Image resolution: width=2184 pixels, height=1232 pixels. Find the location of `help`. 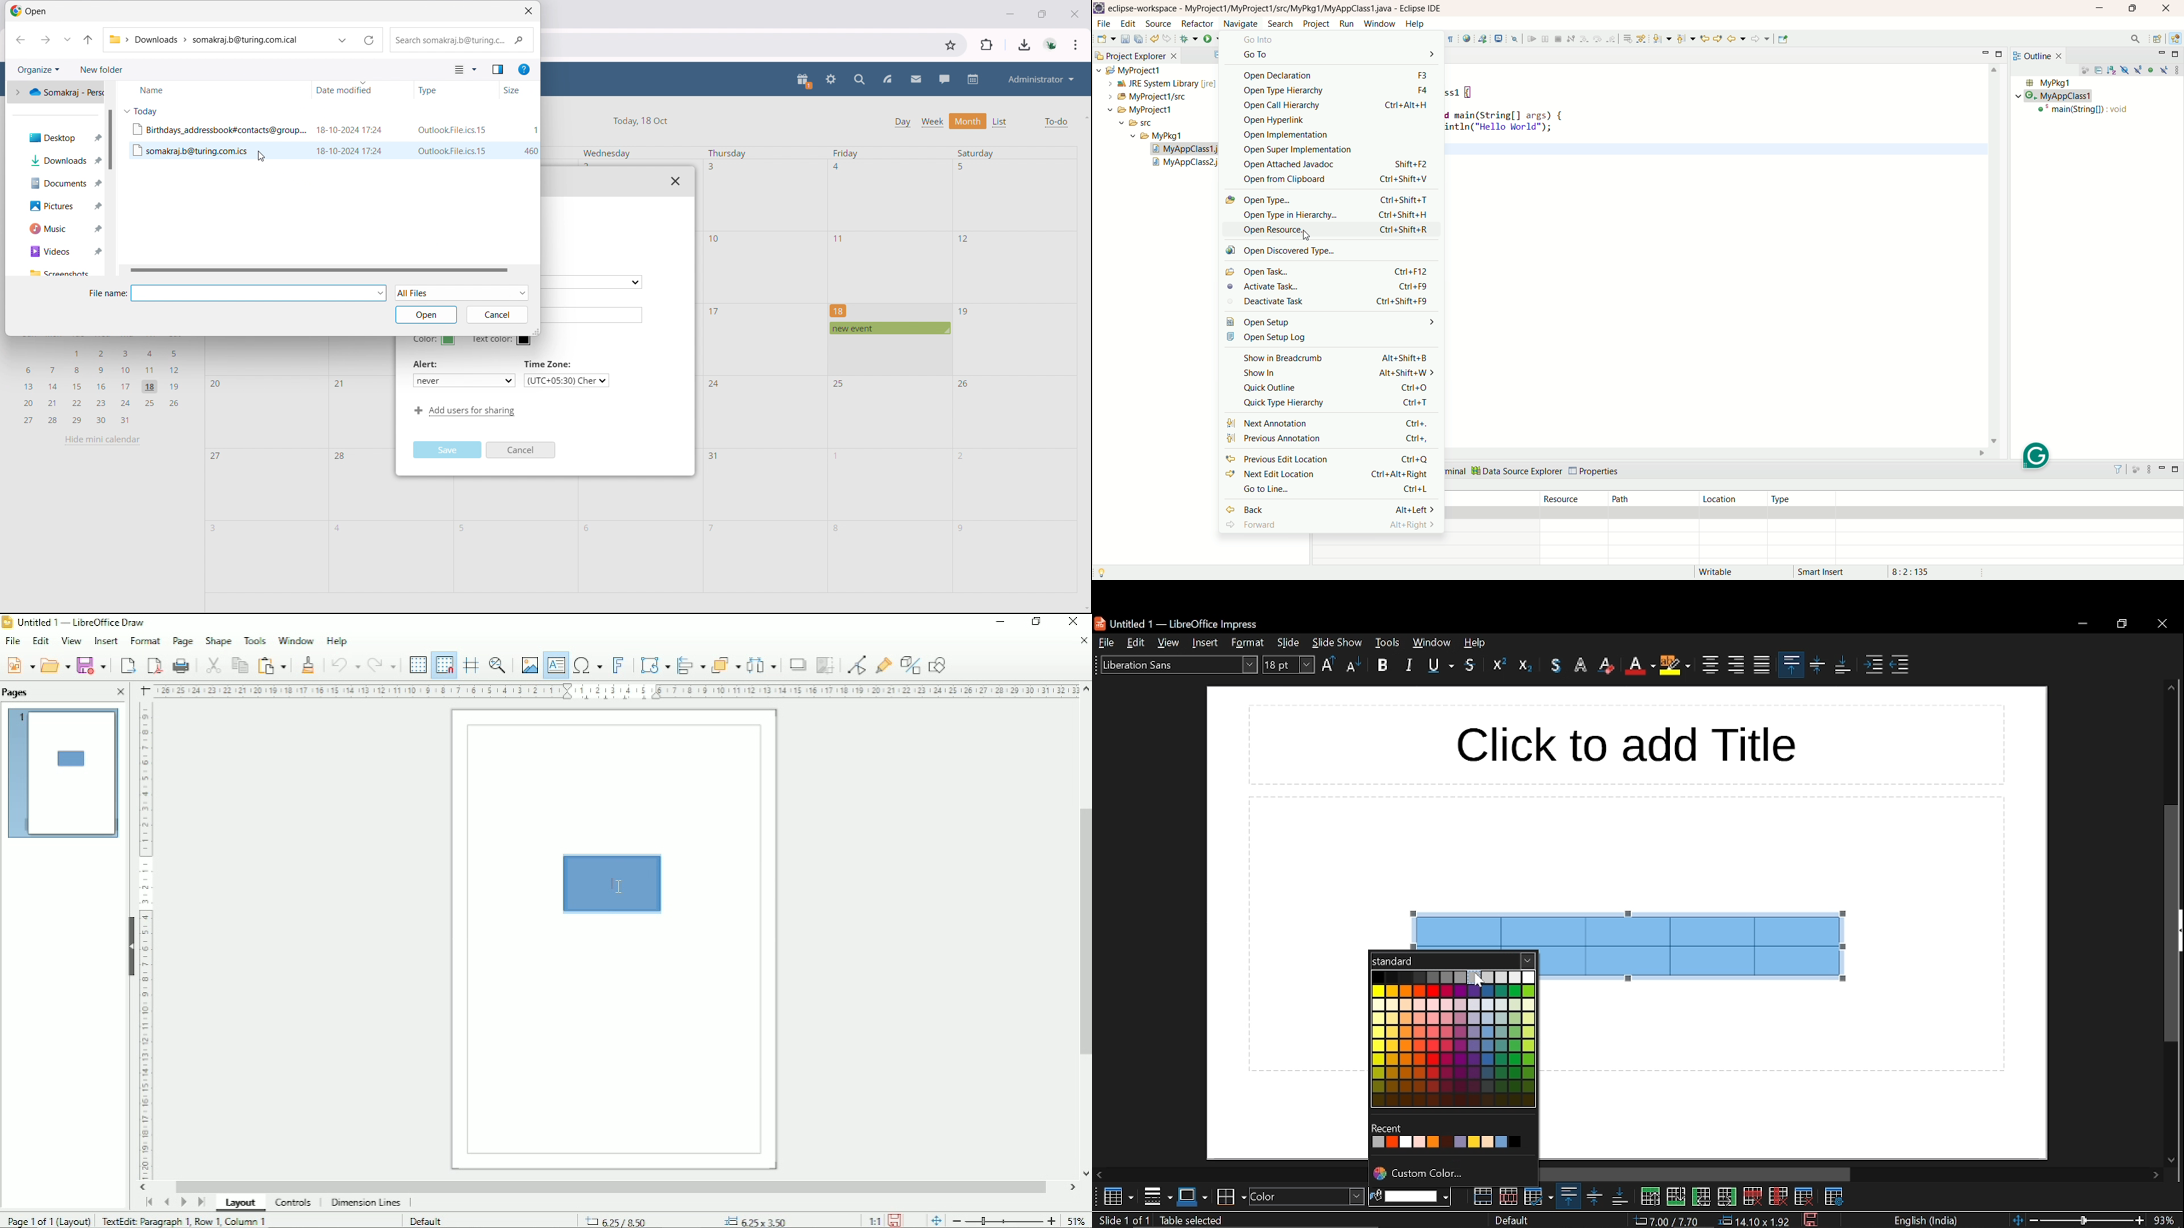

help is located at coordinates (1414, 24).